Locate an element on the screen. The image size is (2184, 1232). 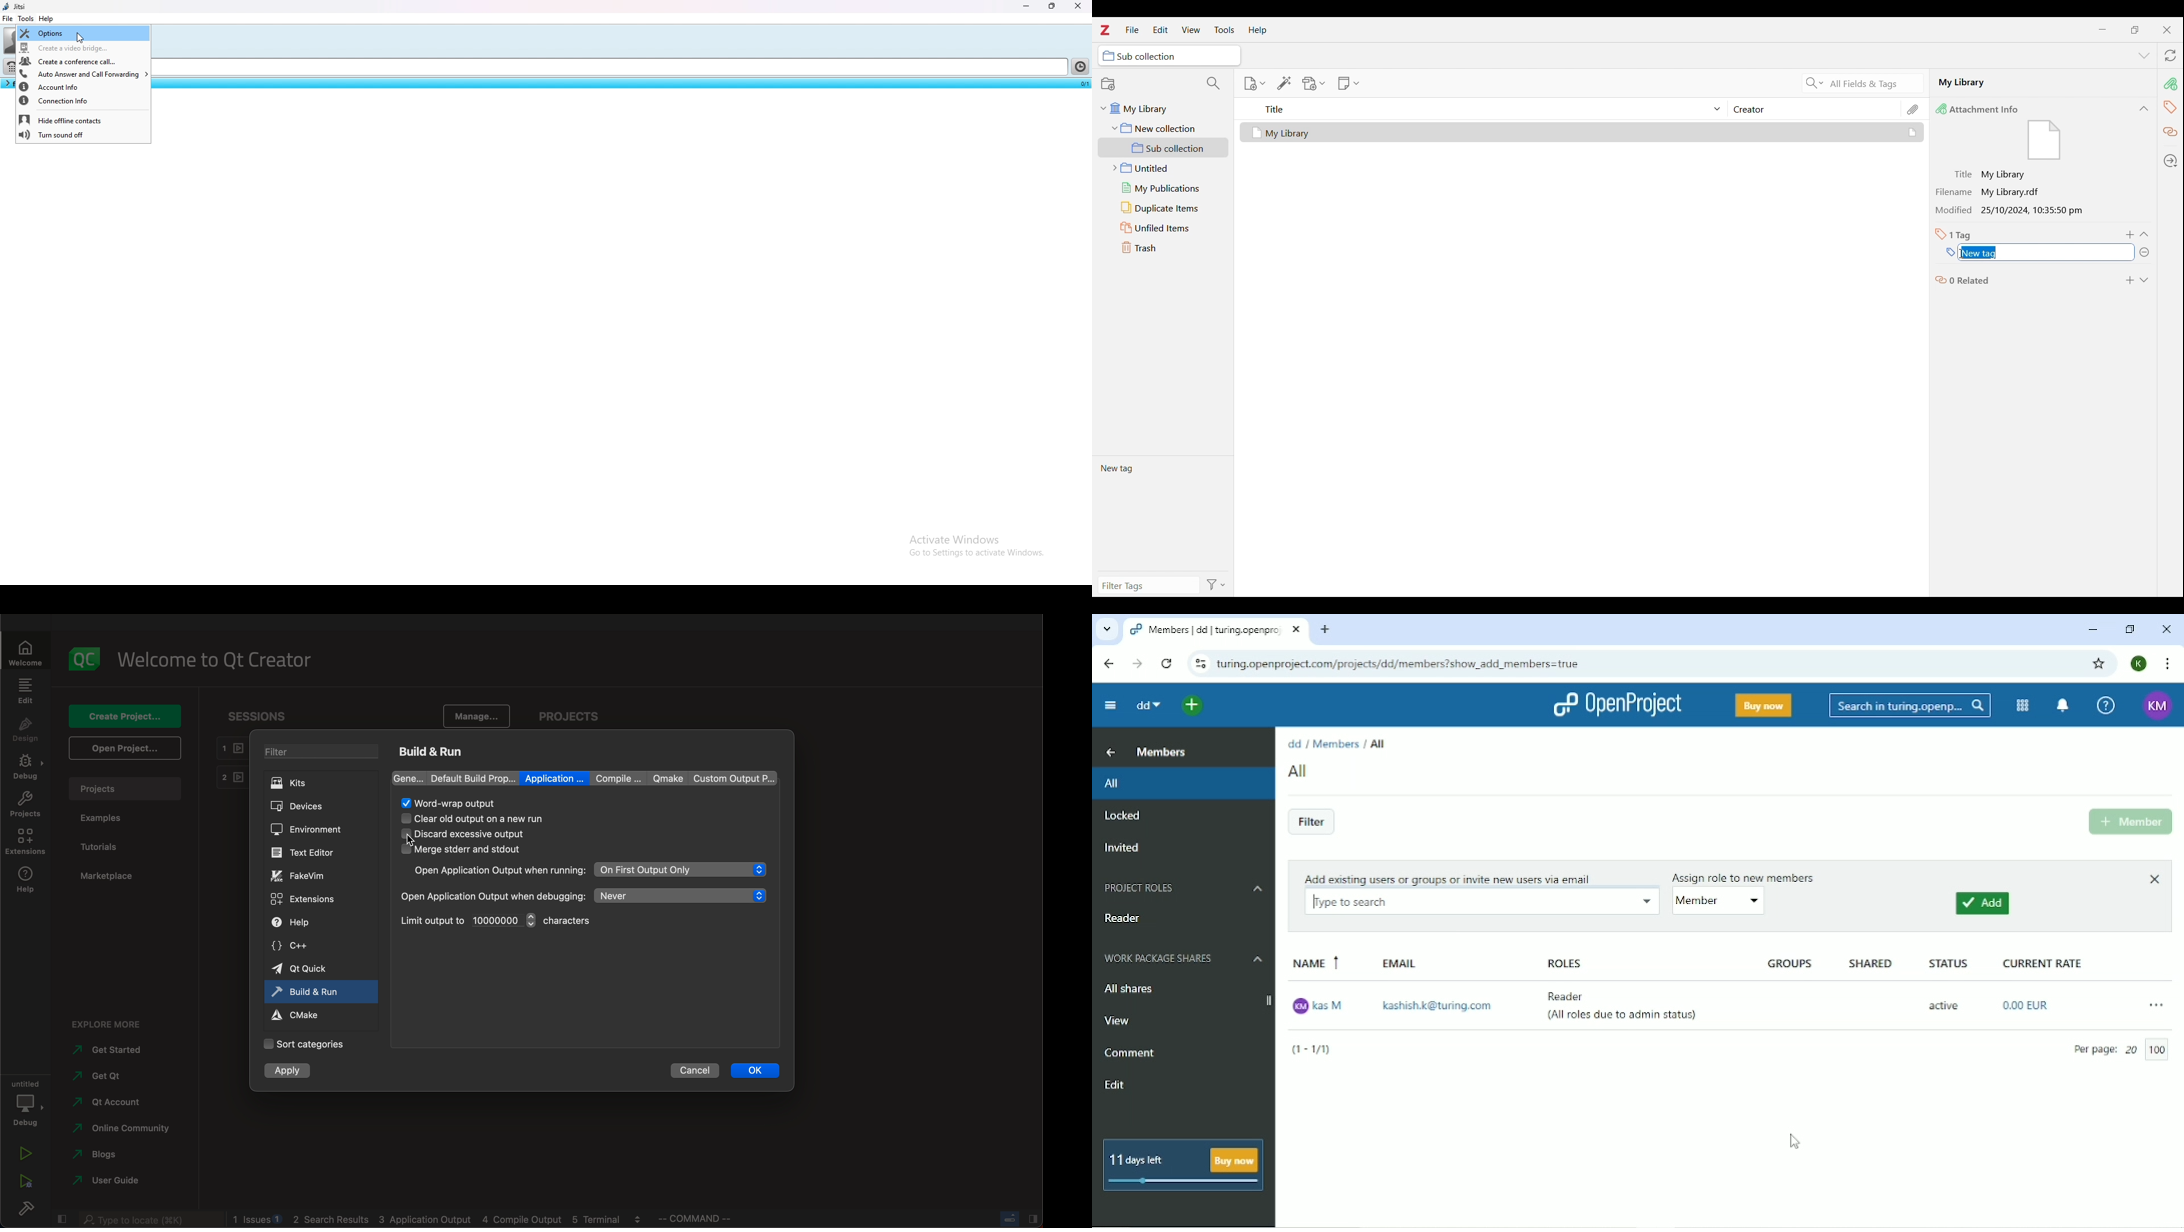
create is located at coordinates (121, 716).